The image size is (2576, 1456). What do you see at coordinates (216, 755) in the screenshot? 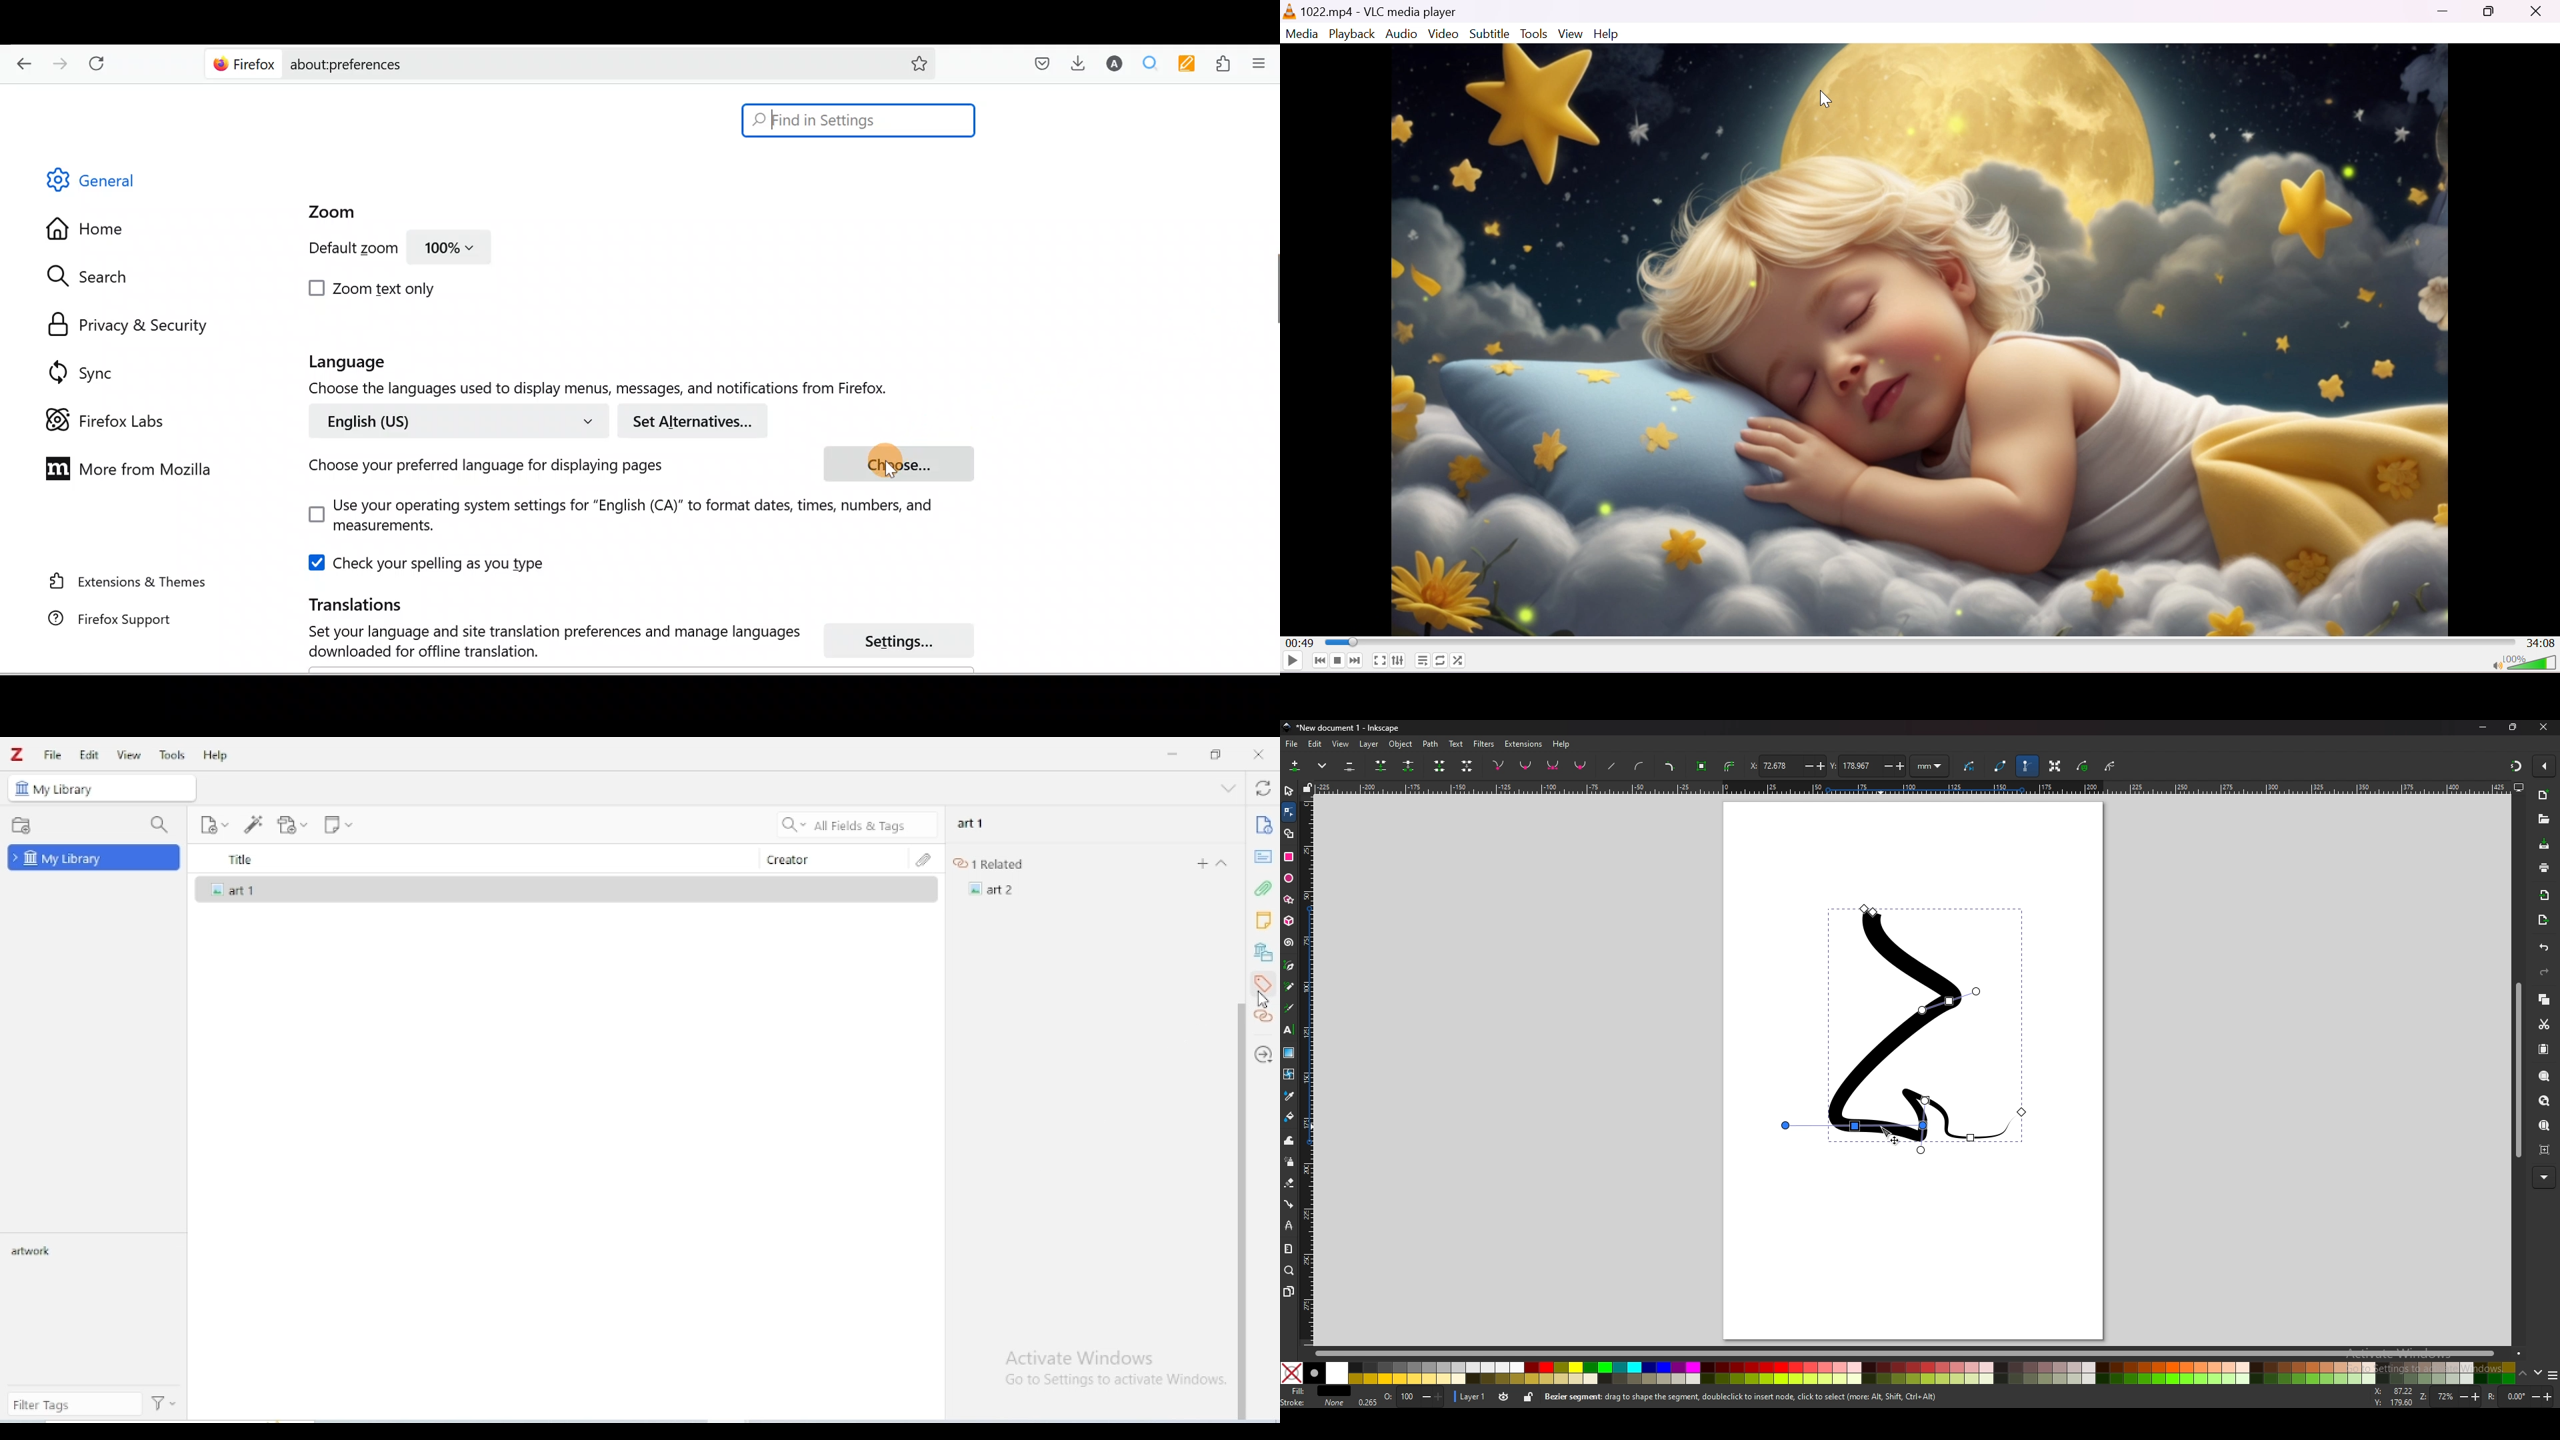
I see `help` at bounding box center [216, 755].